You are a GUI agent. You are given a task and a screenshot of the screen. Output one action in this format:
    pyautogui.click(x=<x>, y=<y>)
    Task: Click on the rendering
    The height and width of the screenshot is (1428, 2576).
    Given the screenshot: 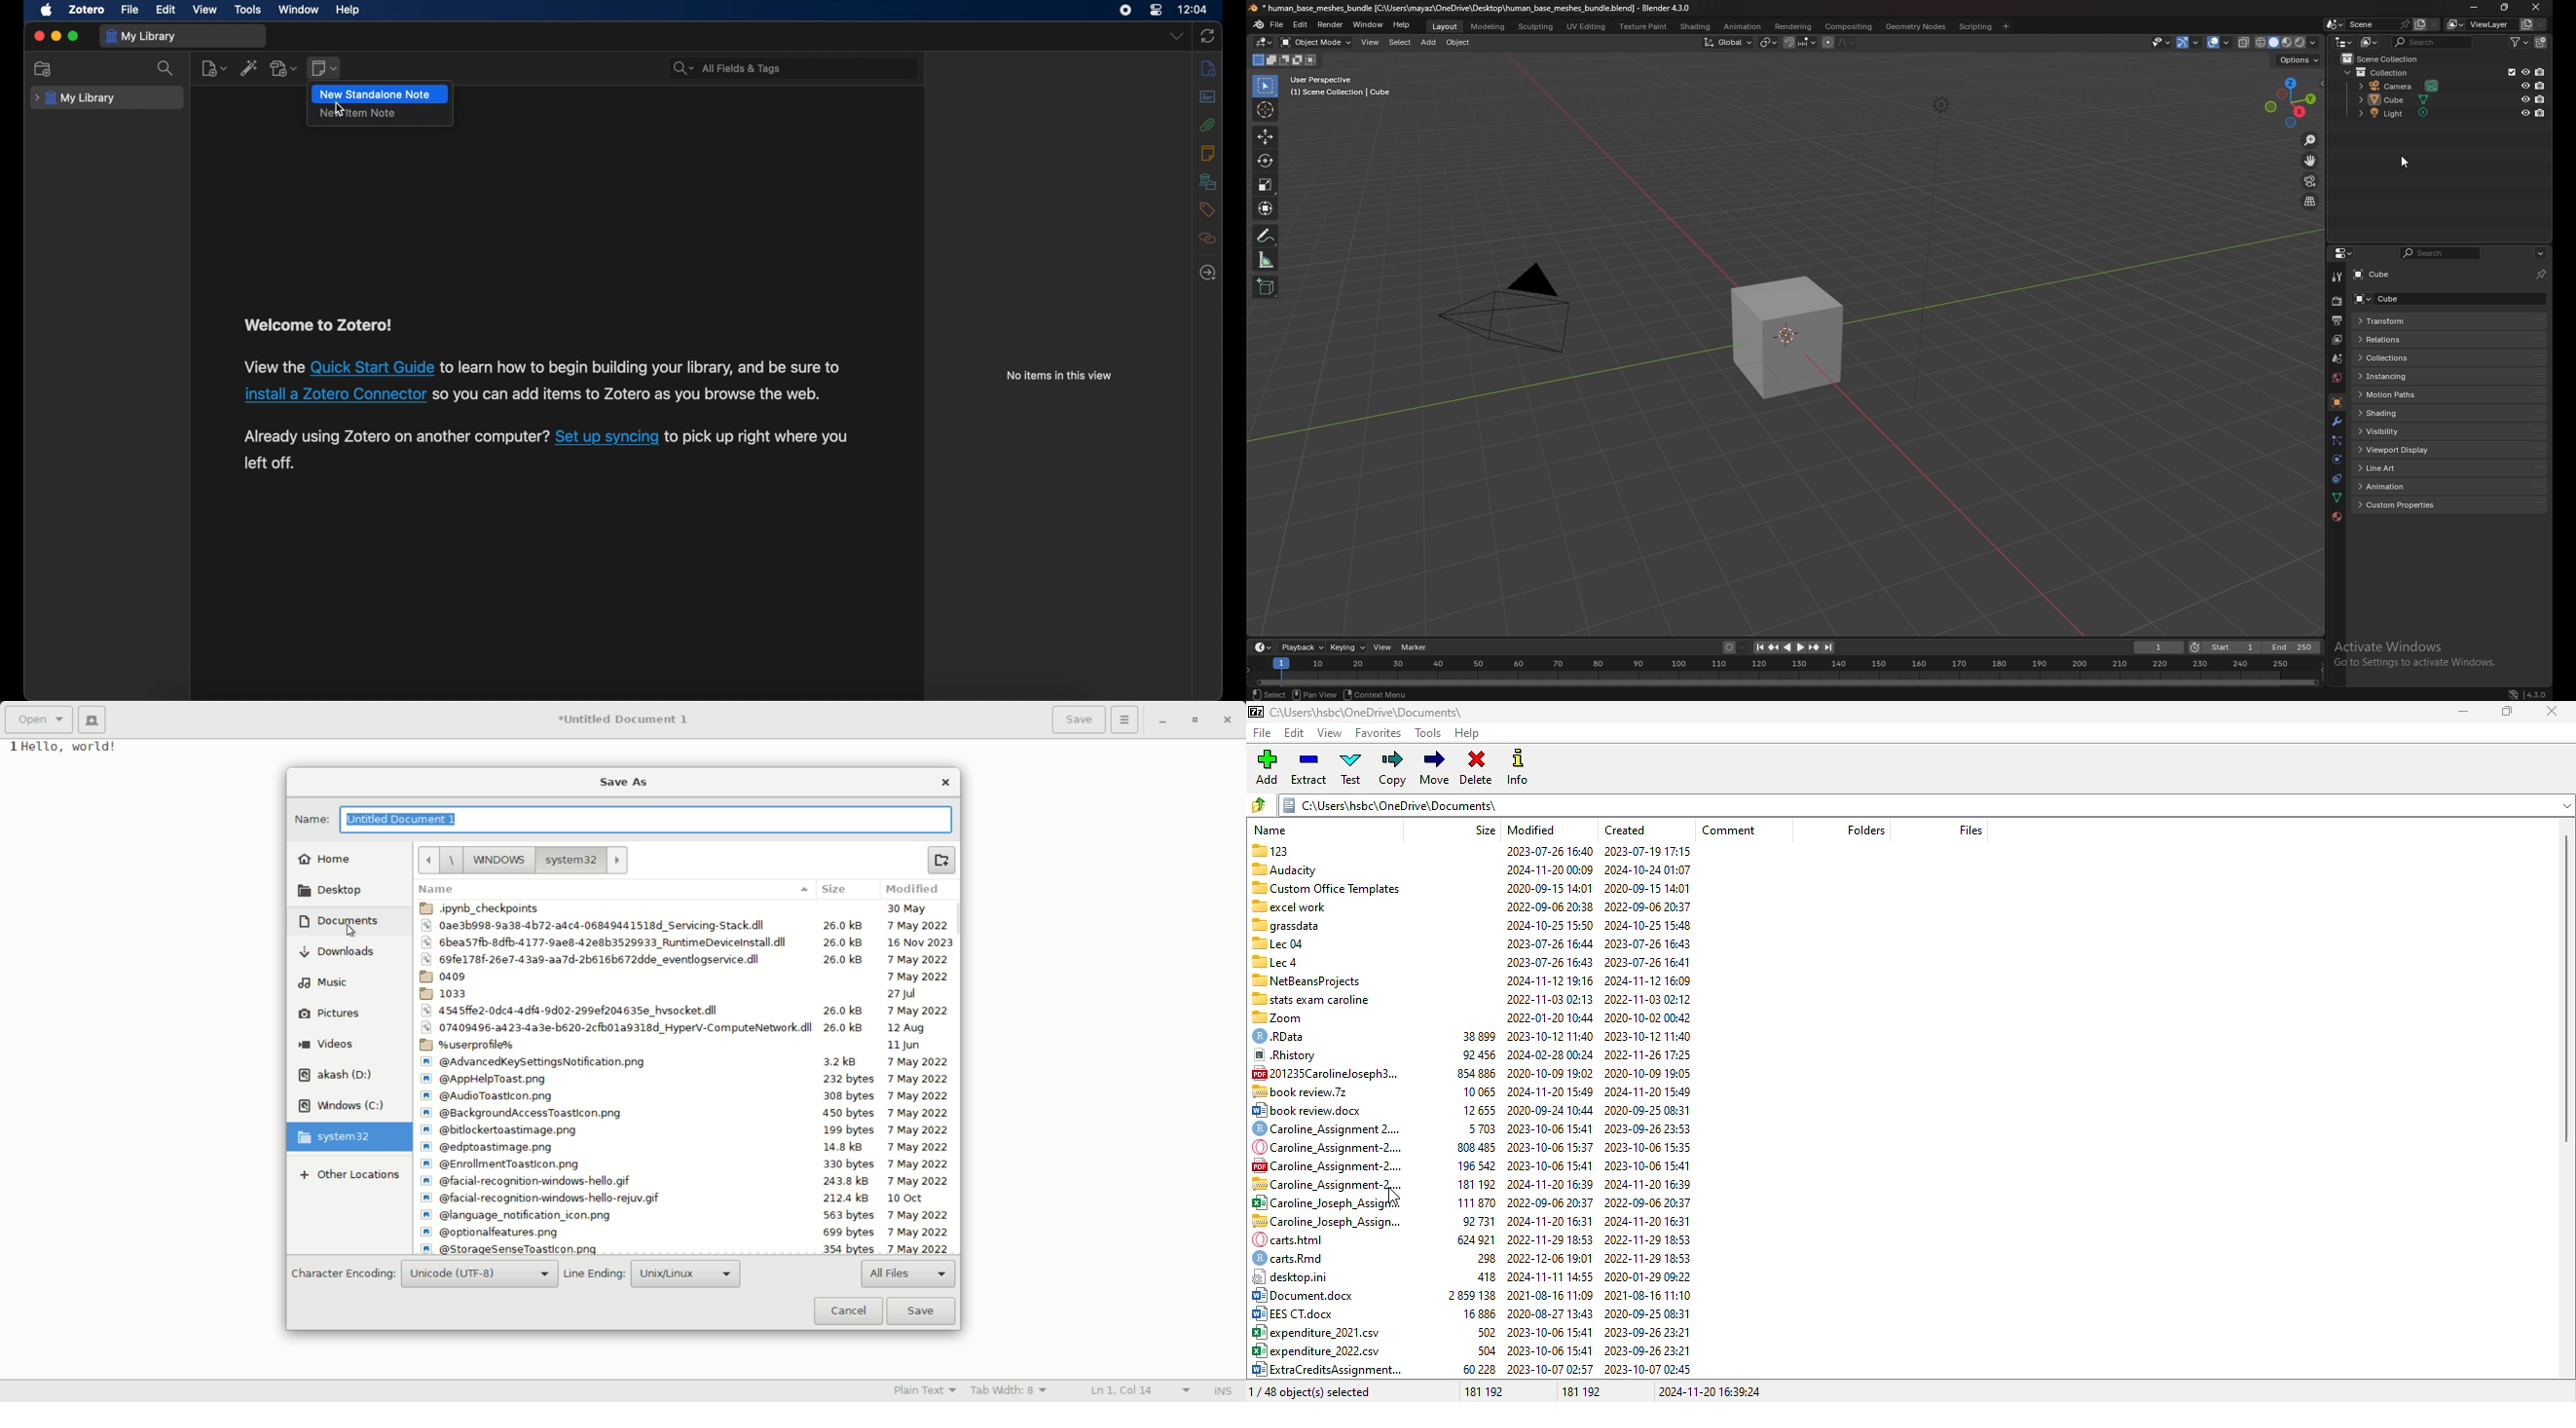 What is the action you would take?
    pyautogui.click(x=1793, y=27)
    